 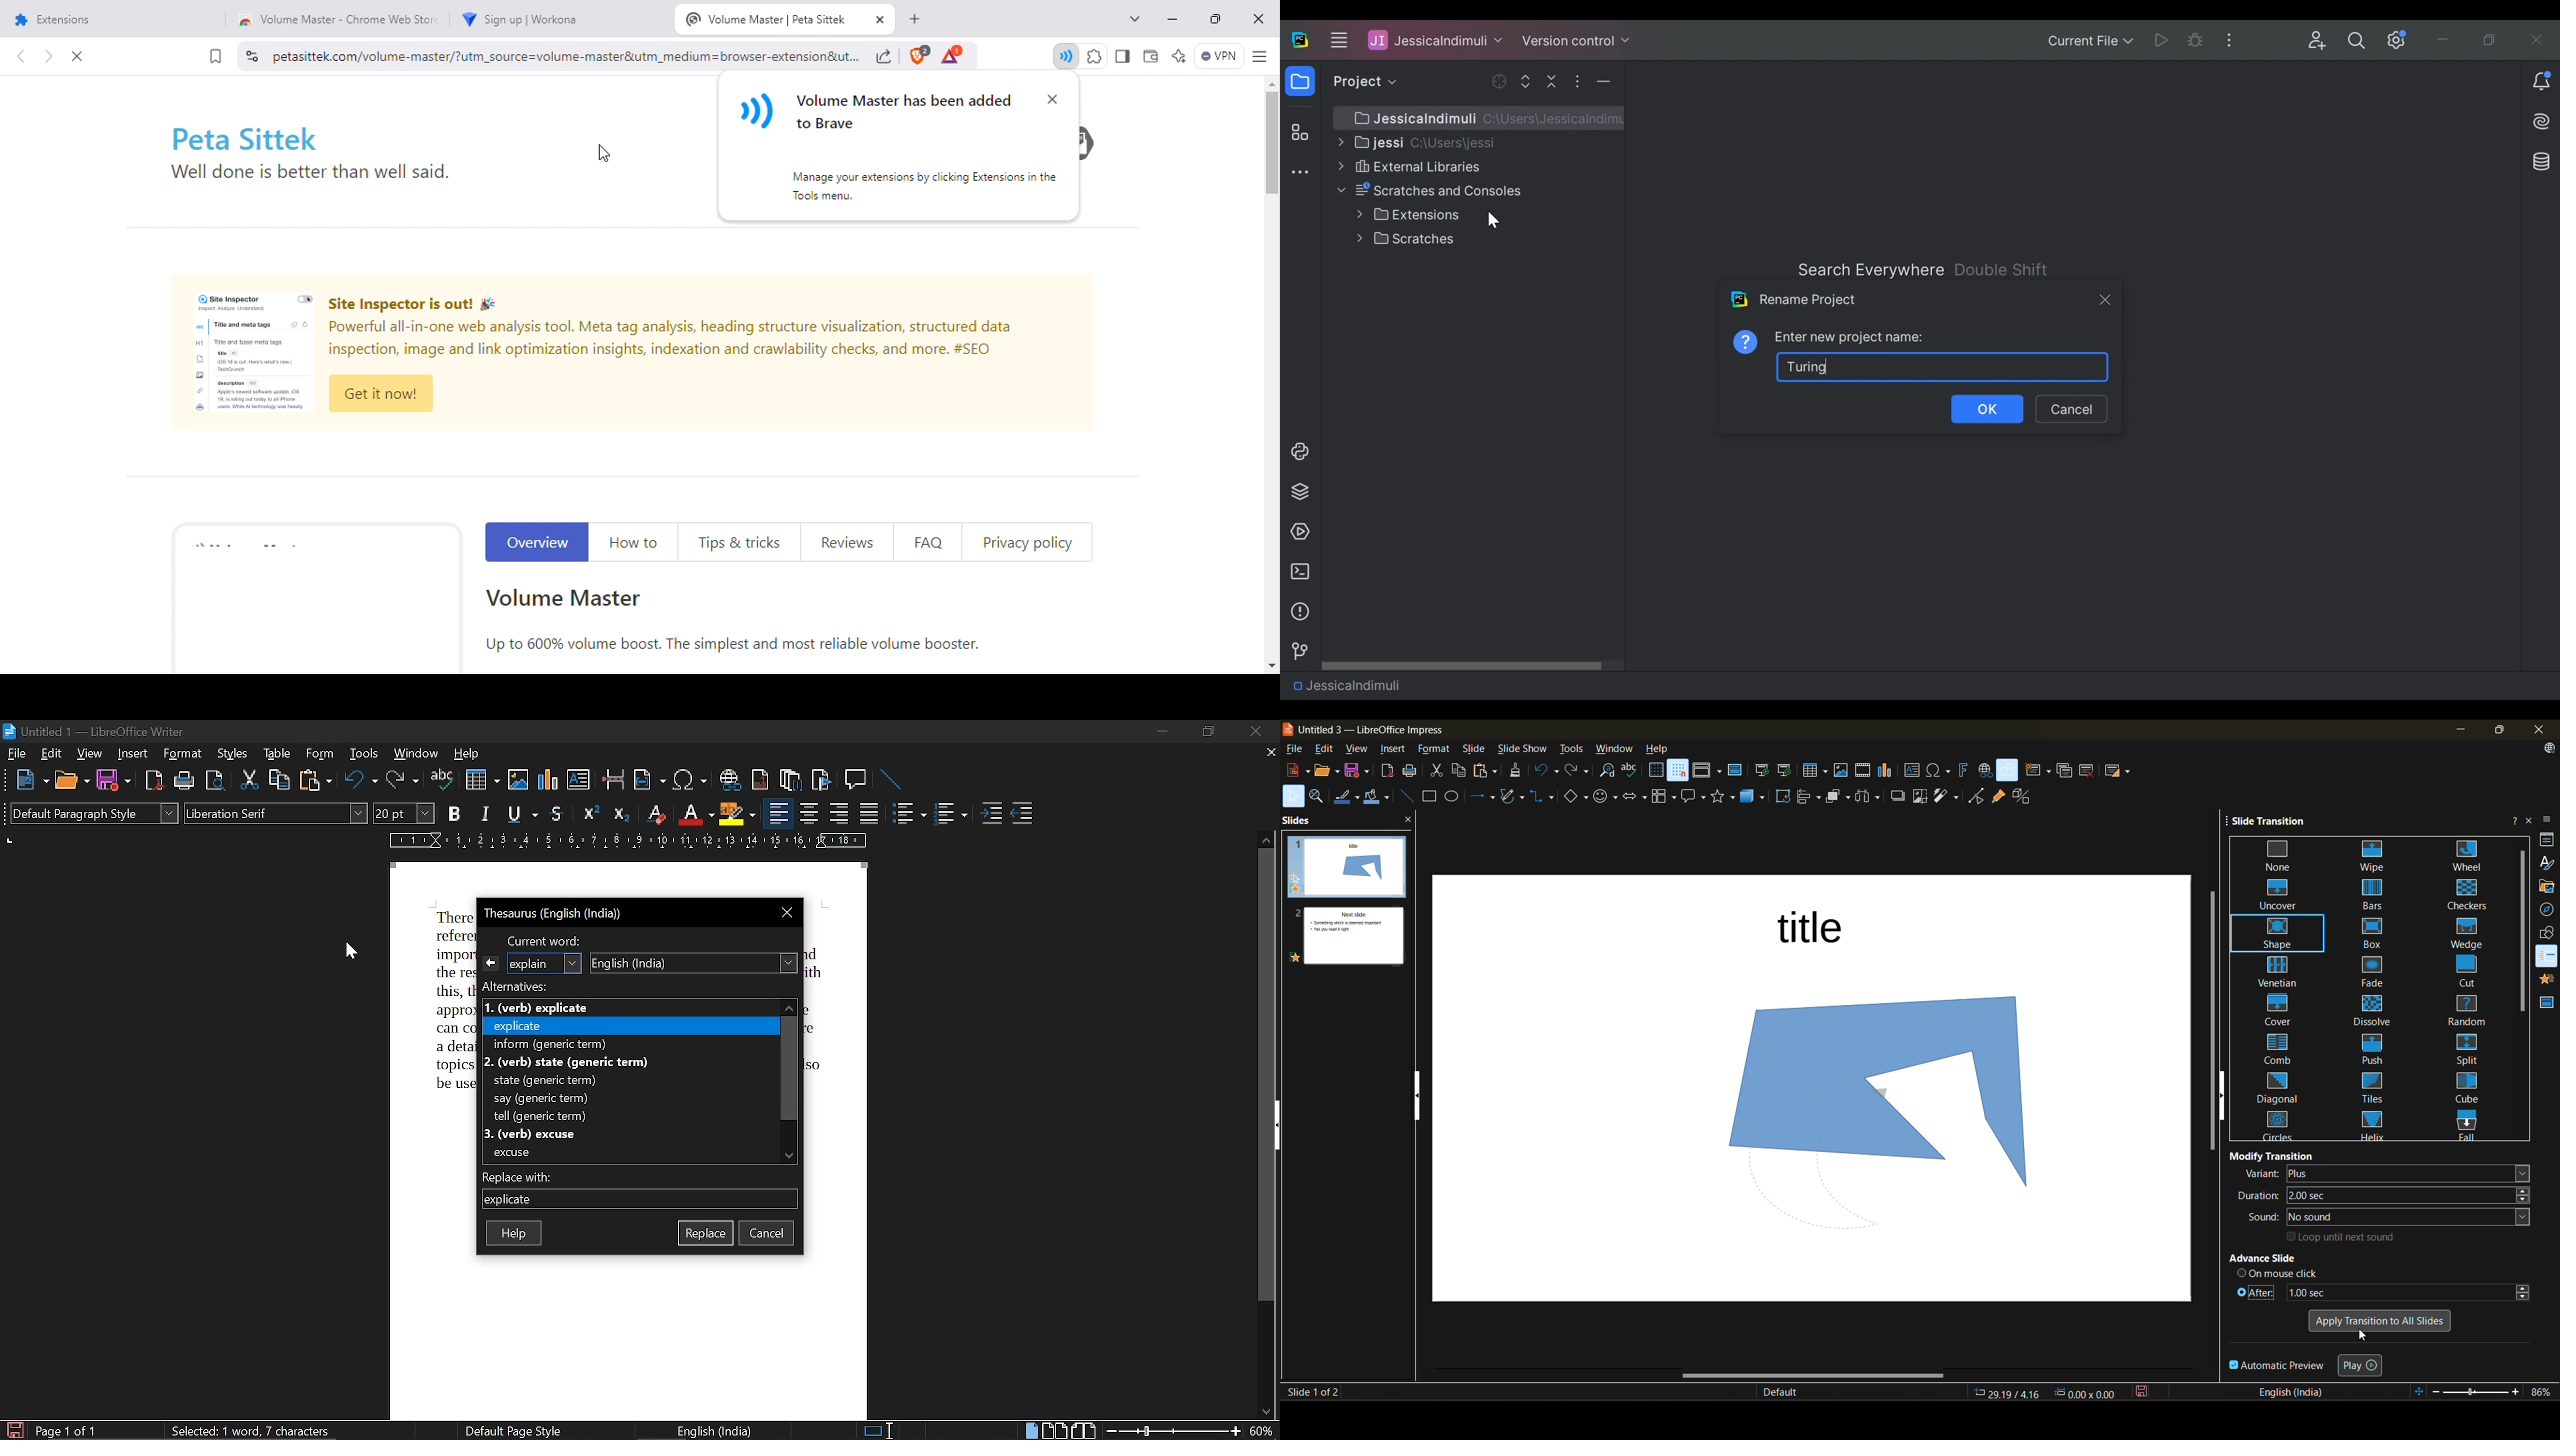 What do you see at coordinates (114, 781) in the screenshot?
I see `save` at bounding box center [114, 781].